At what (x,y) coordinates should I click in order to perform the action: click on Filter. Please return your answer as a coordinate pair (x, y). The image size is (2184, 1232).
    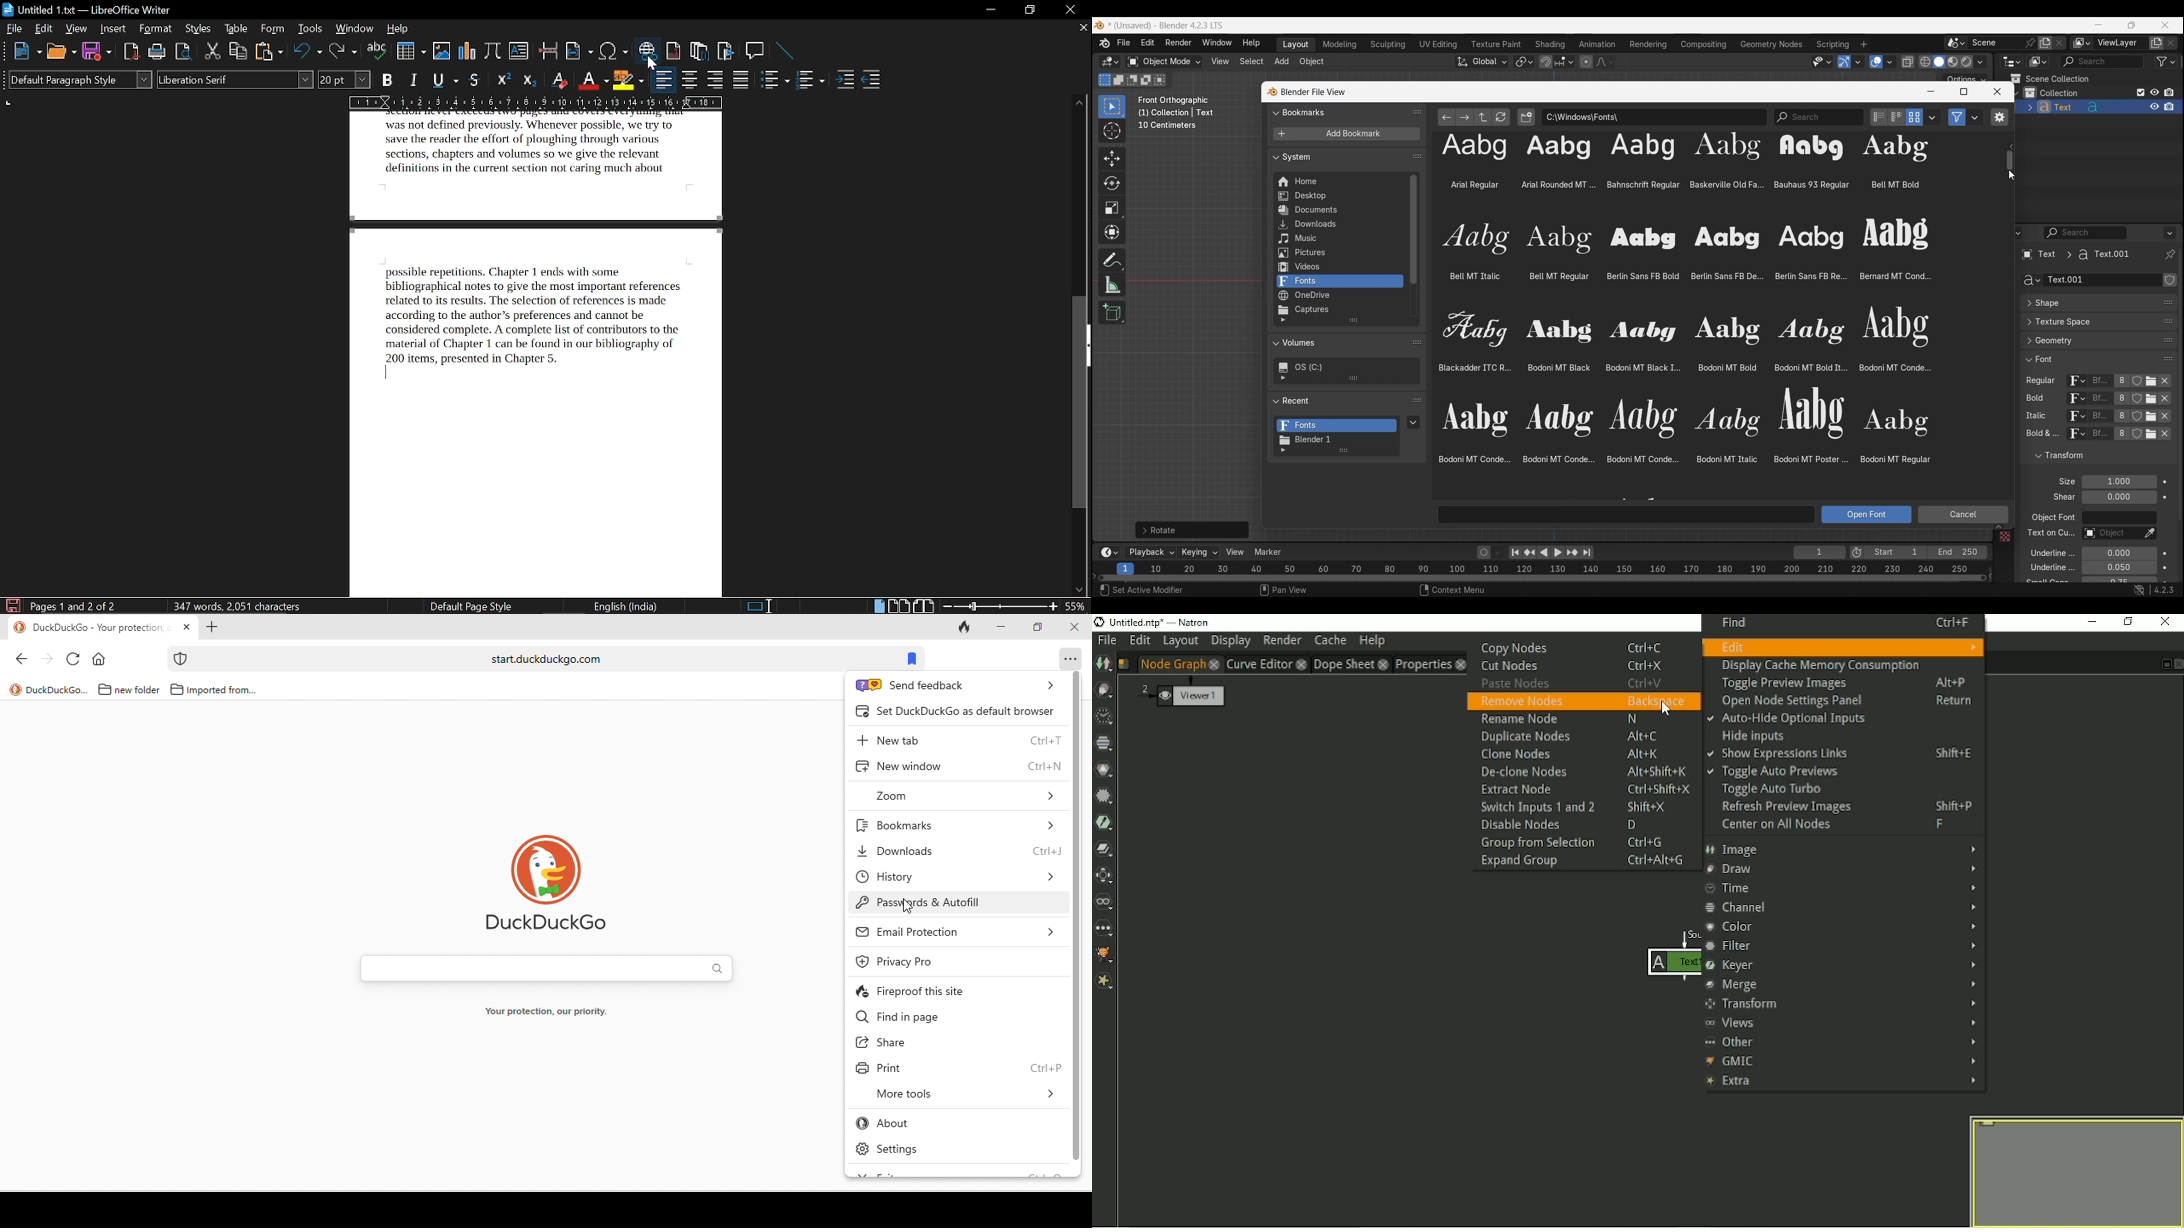
    Looking at the image, I should click on (2166, 61).